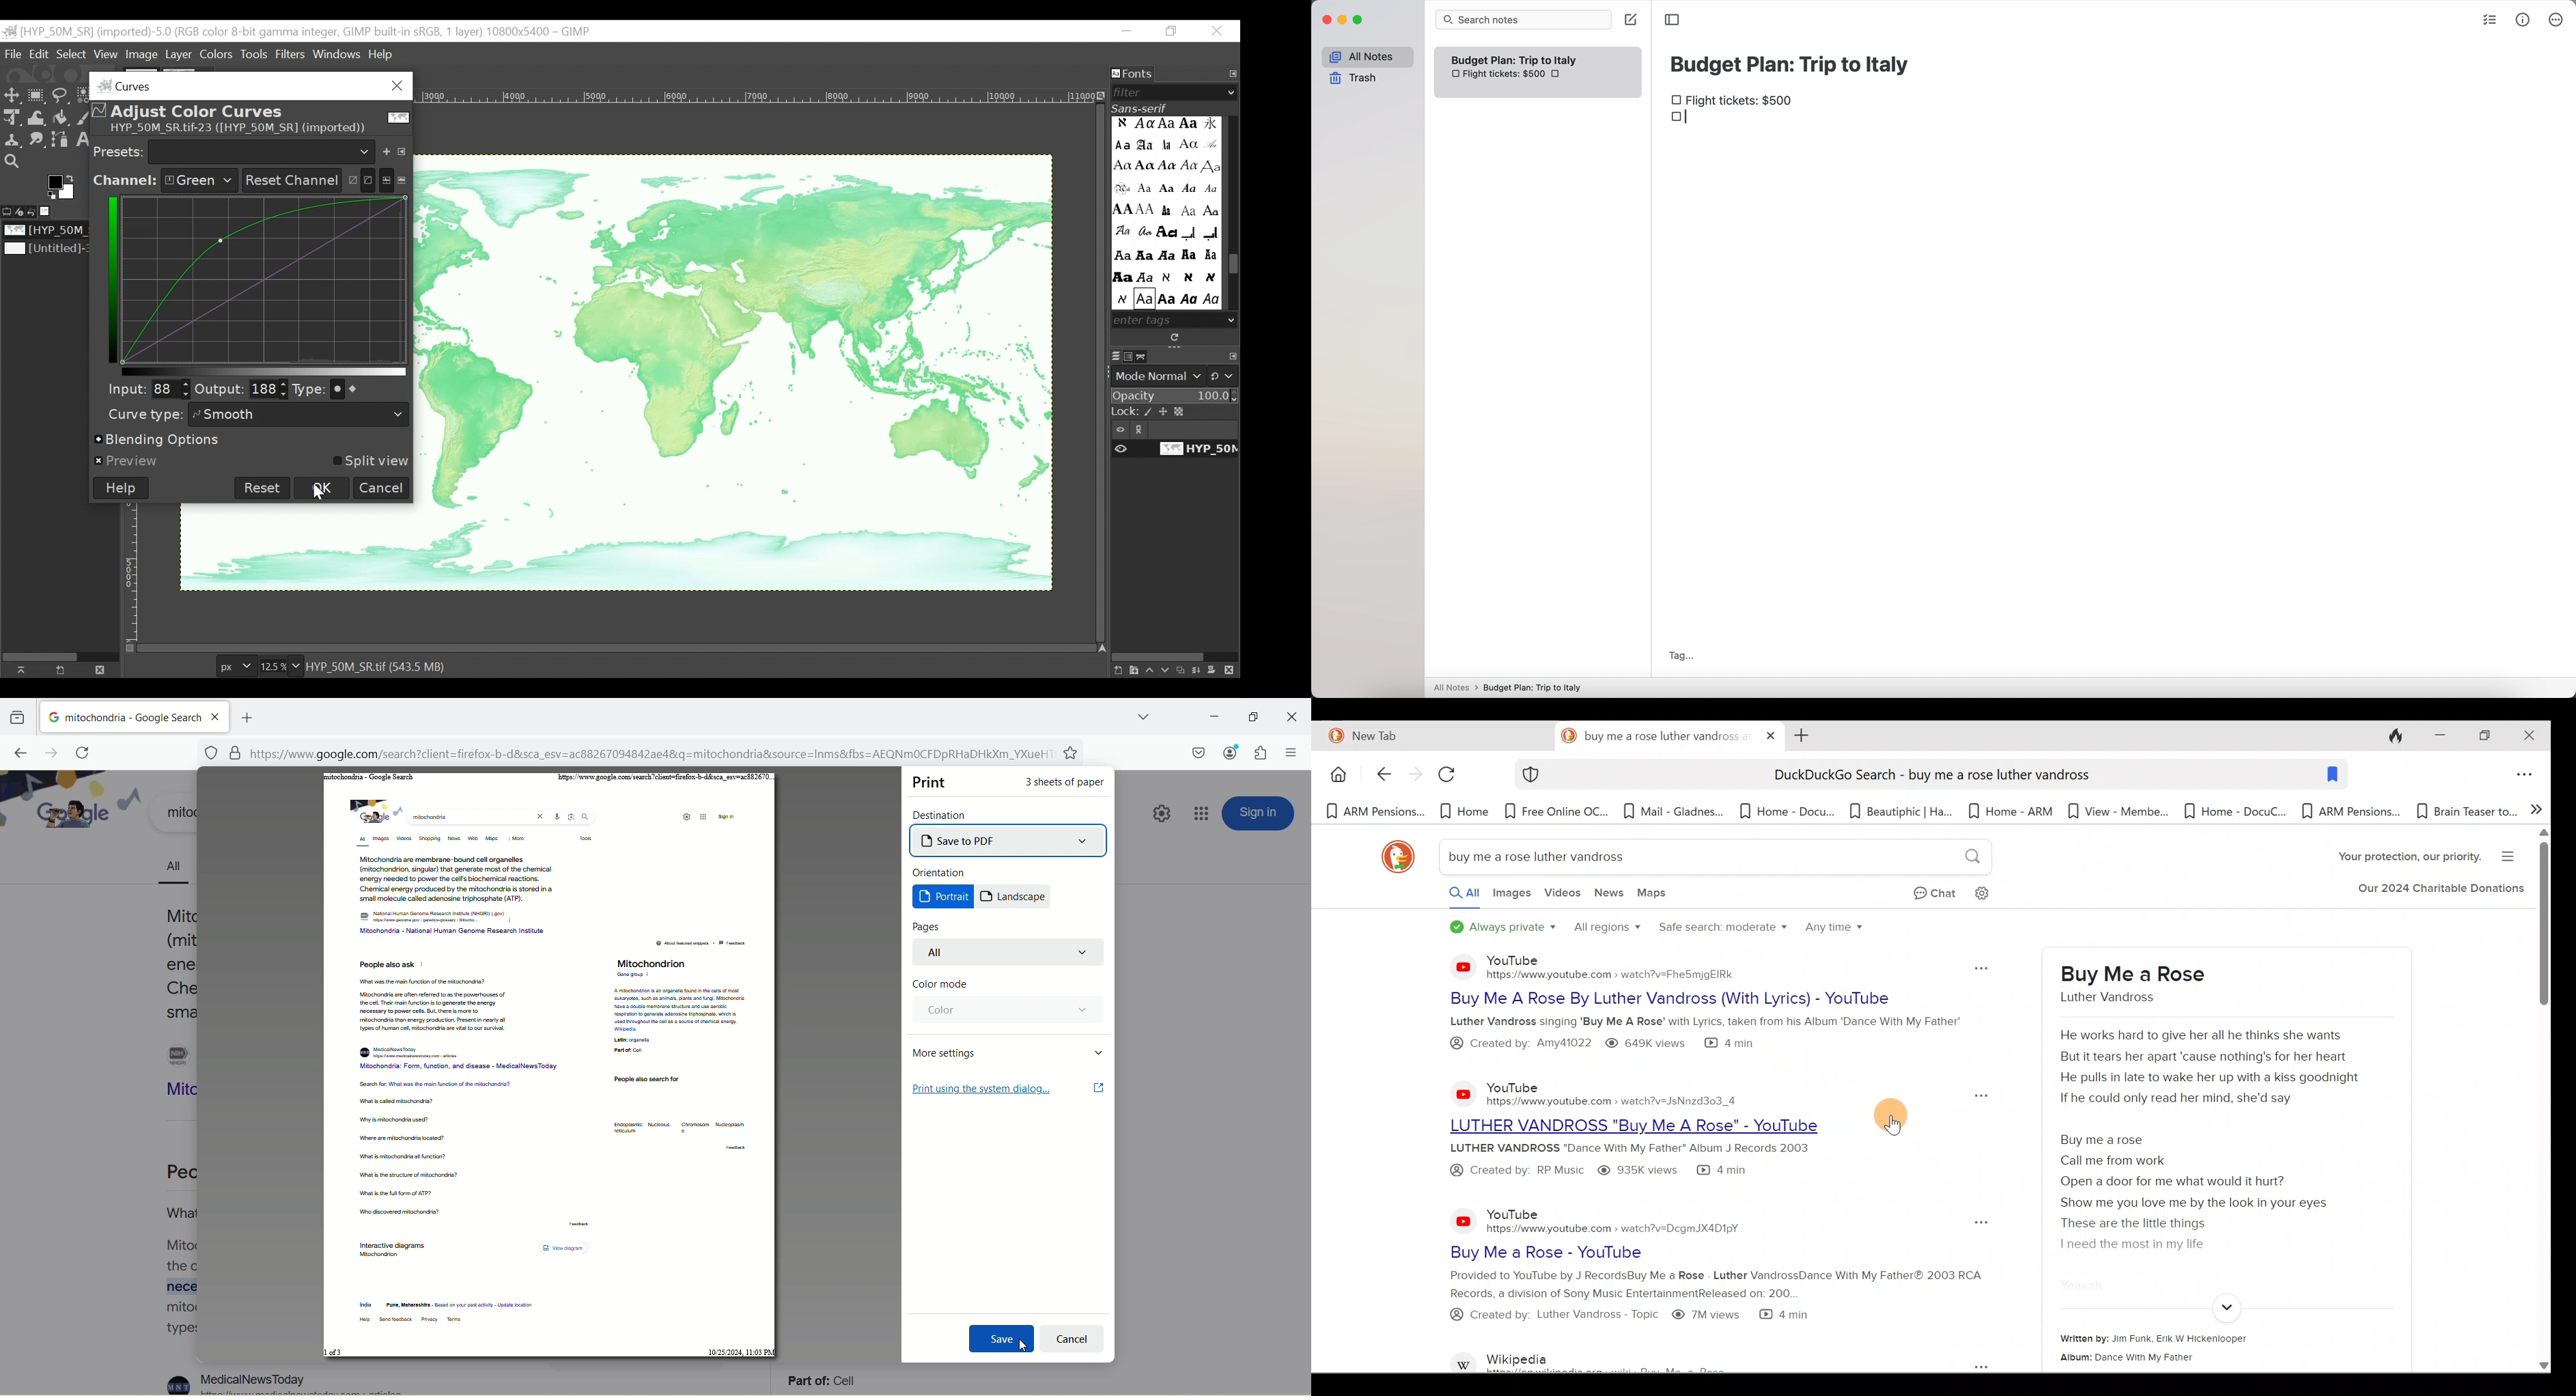 The image size is (2576, 1400). What do you see at coordinates (2389, 734) in the screenshot?
I see `Close tabs and clear data` at bounding box center [2389, 734].